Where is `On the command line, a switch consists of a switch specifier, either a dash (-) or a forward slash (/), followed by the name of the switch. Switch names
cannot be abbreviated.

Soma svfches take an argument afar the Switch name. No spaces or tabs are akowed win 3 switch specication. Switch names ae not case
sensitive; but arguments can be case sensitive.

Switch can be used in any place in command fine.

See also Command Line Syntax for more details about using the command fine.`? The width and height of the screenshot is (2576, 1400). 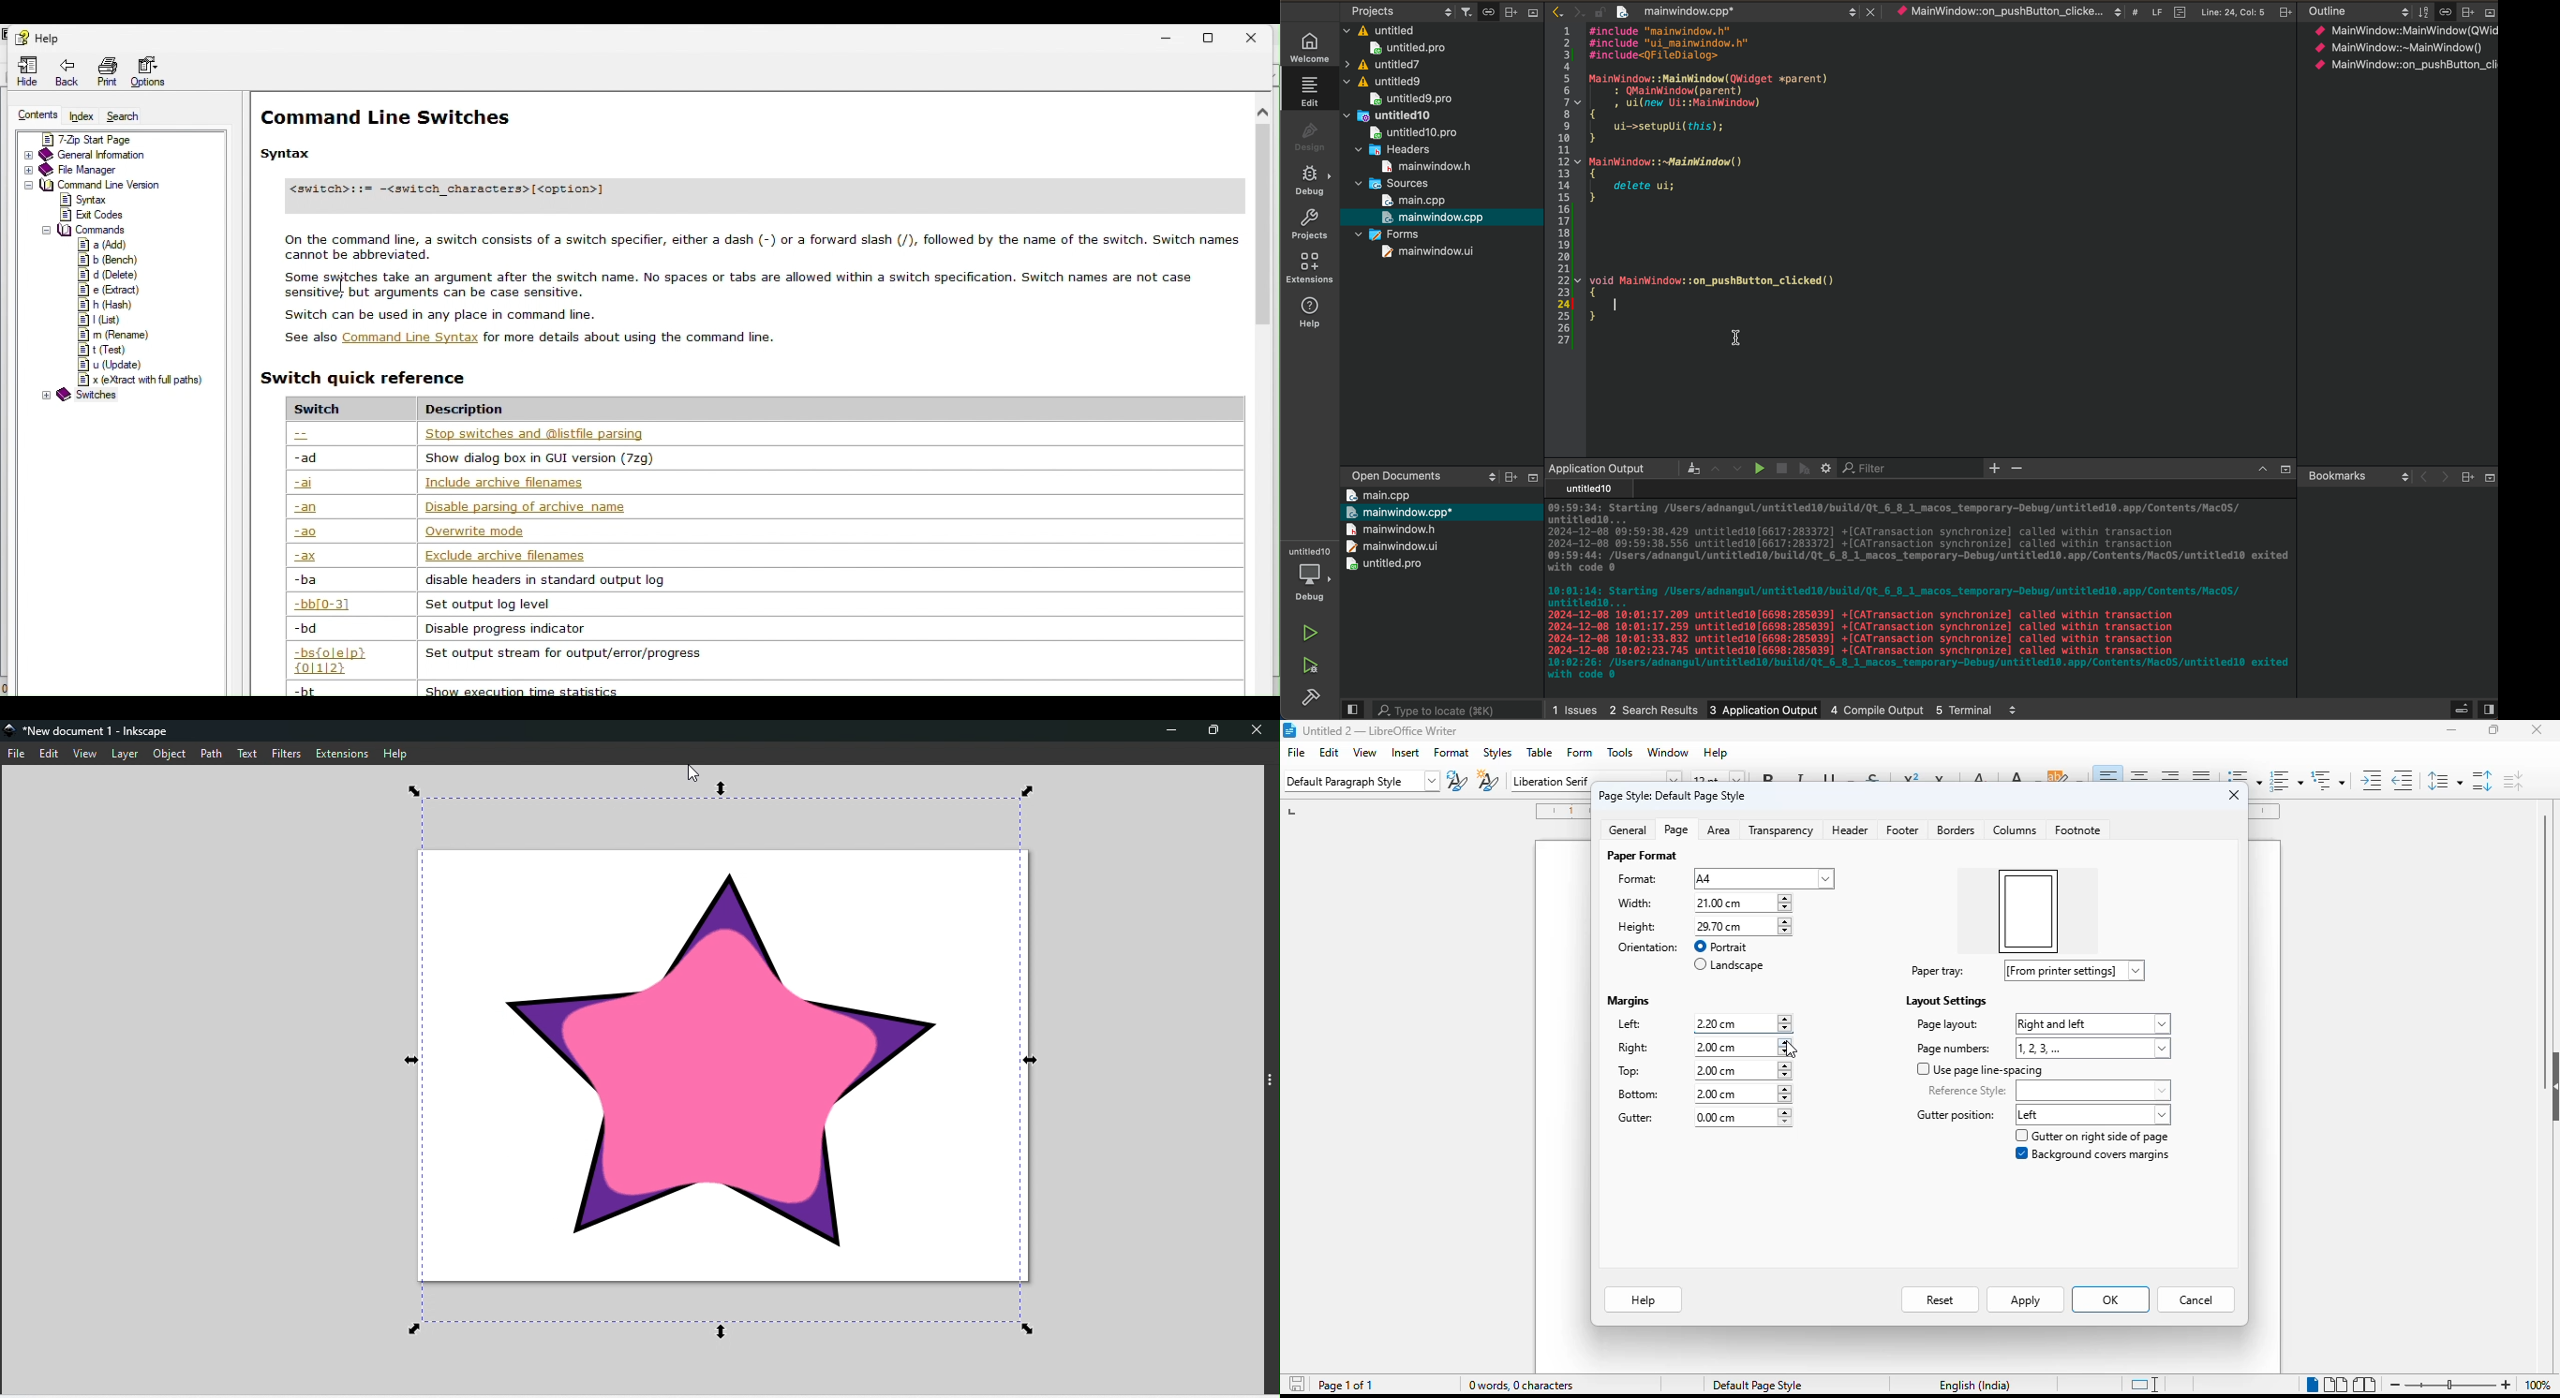 On the command line, a switch consists of a switch specifier, either a dash (-) or a forward slash (/), followed by the name of the switch. Switch names
cannot be abbreviated.

Soma svfches take an argument afar the Switch name. No spaces or tabs are akowed win 3 switch specication. Switch names ae not case
sensitive; but arguments can be case sensitive.

Switch can be used in any place in command fine.

See also Command Line Syntax for more details about using the command fine. is located at coordinates (759, 292).